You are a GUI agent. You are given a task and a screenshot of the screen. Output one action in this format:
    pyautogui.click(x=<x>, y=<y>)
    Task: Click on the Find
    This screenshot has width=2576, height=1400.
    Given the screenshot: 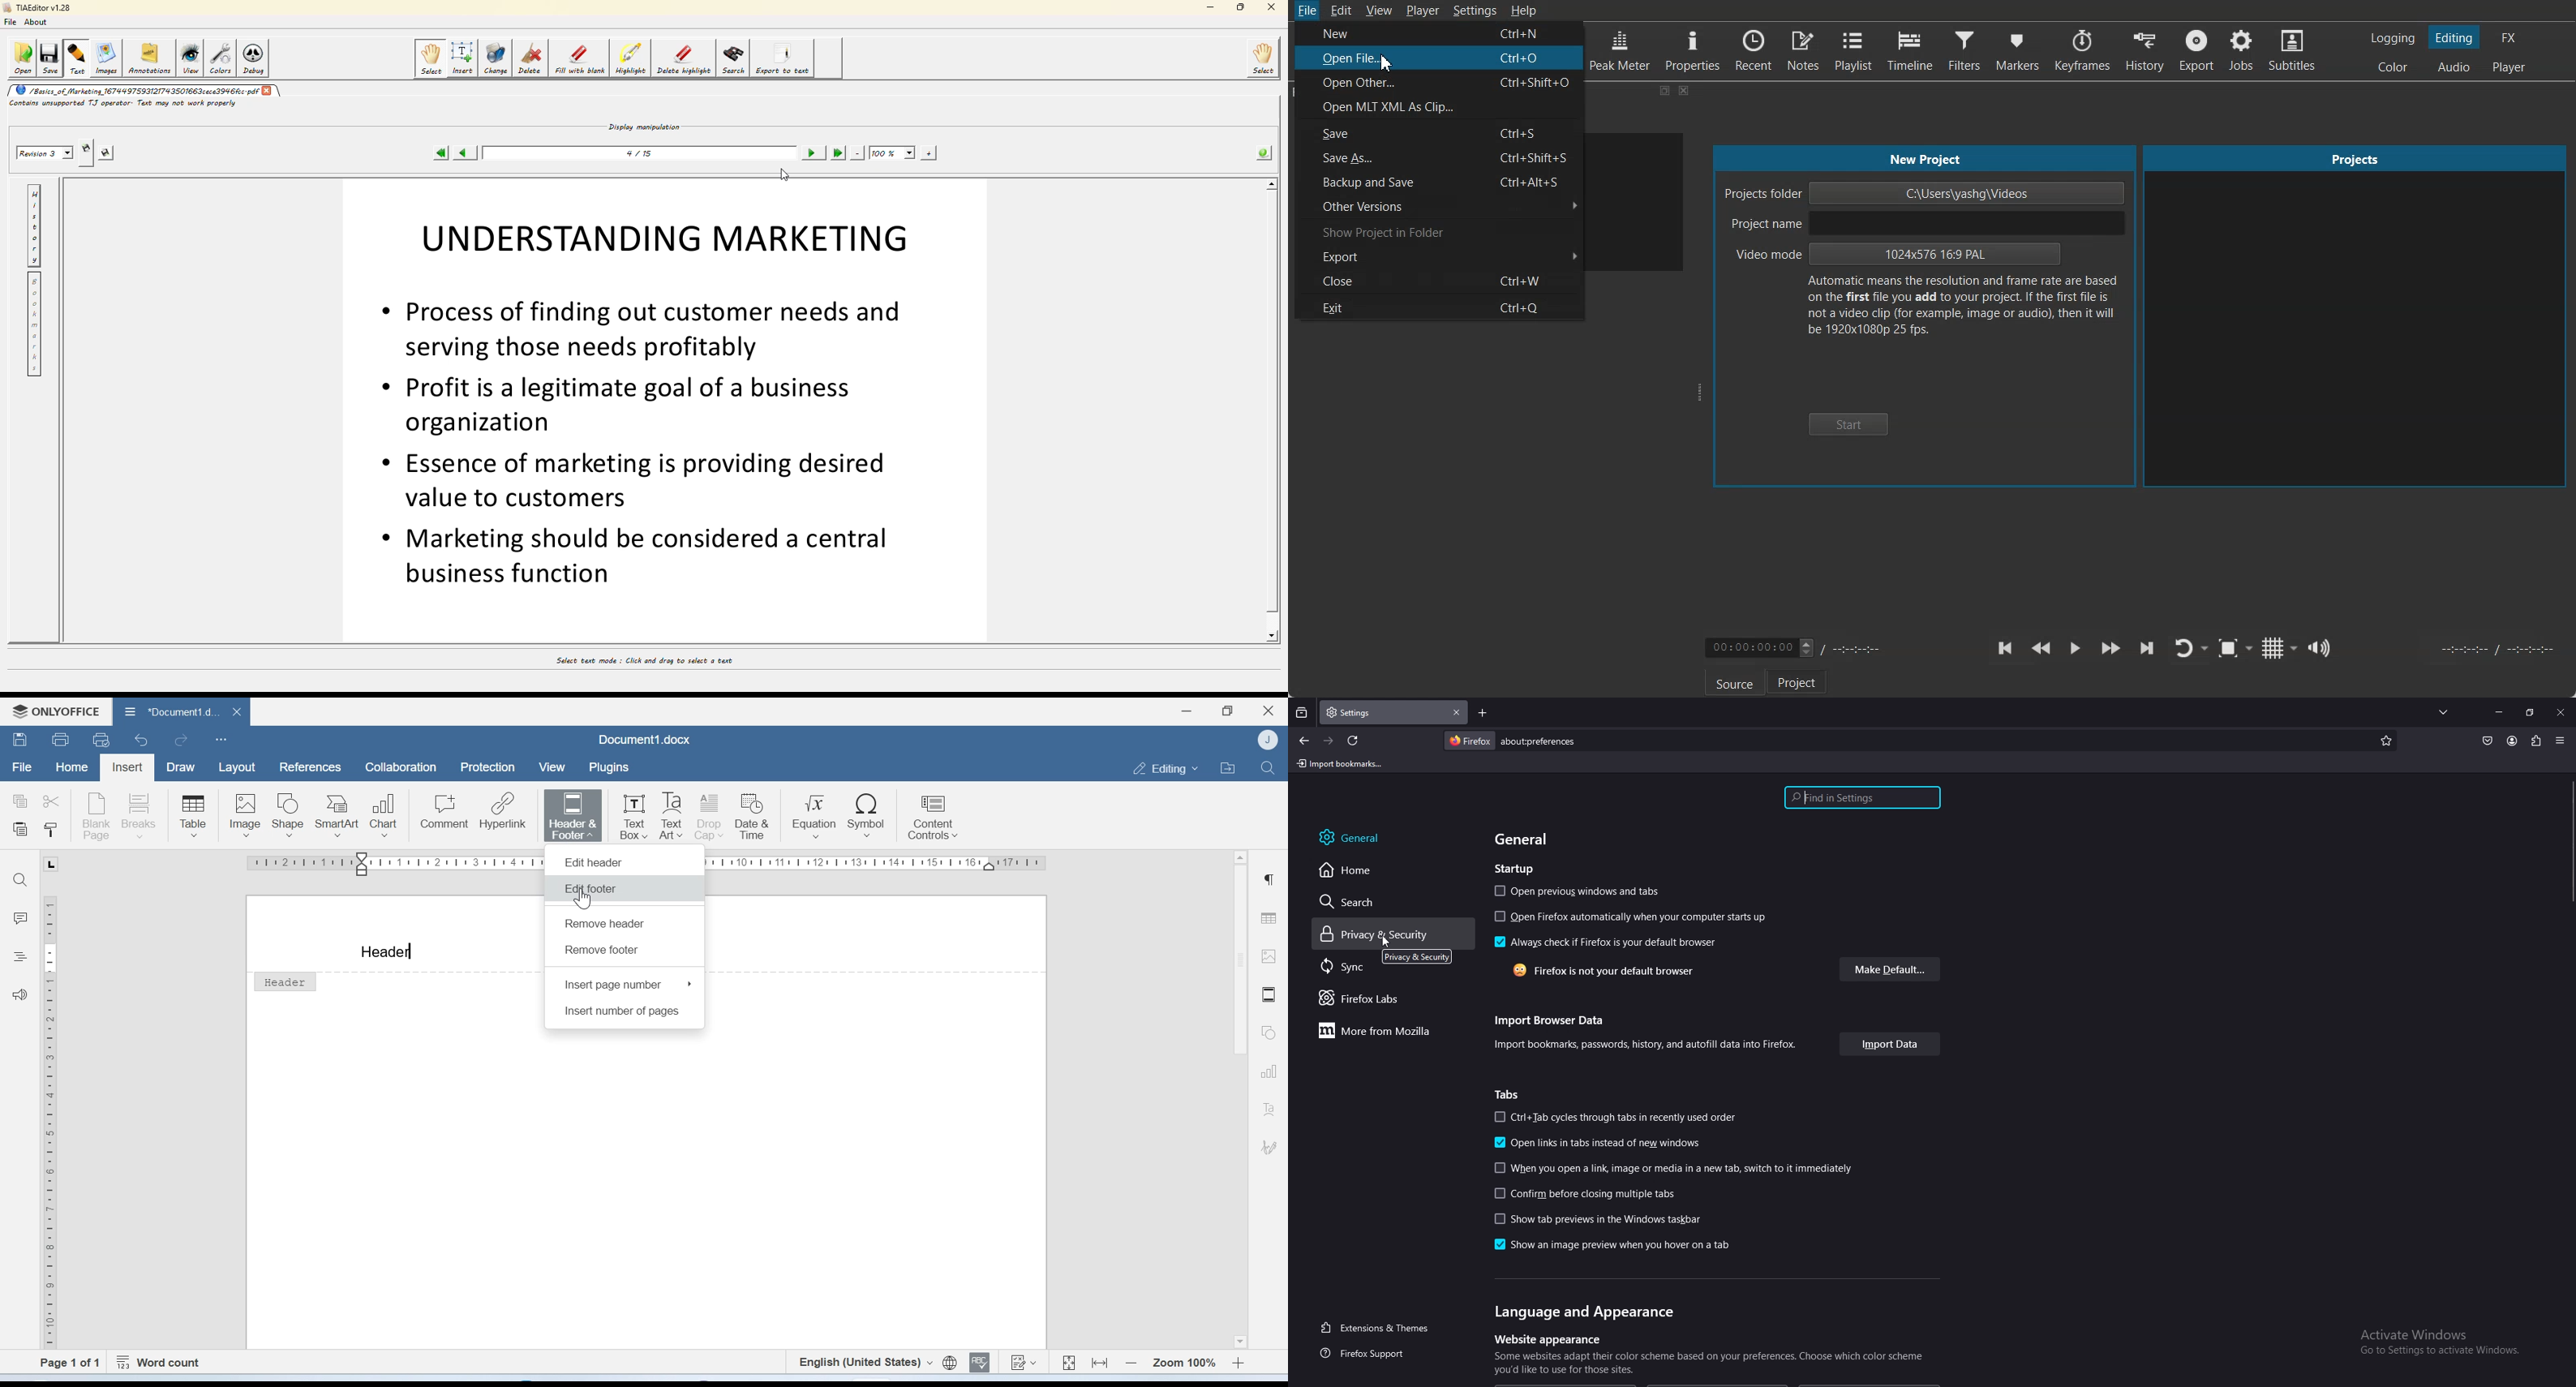 What is the action you would take?
    pyautogui.click(x=1268, y=767)
    